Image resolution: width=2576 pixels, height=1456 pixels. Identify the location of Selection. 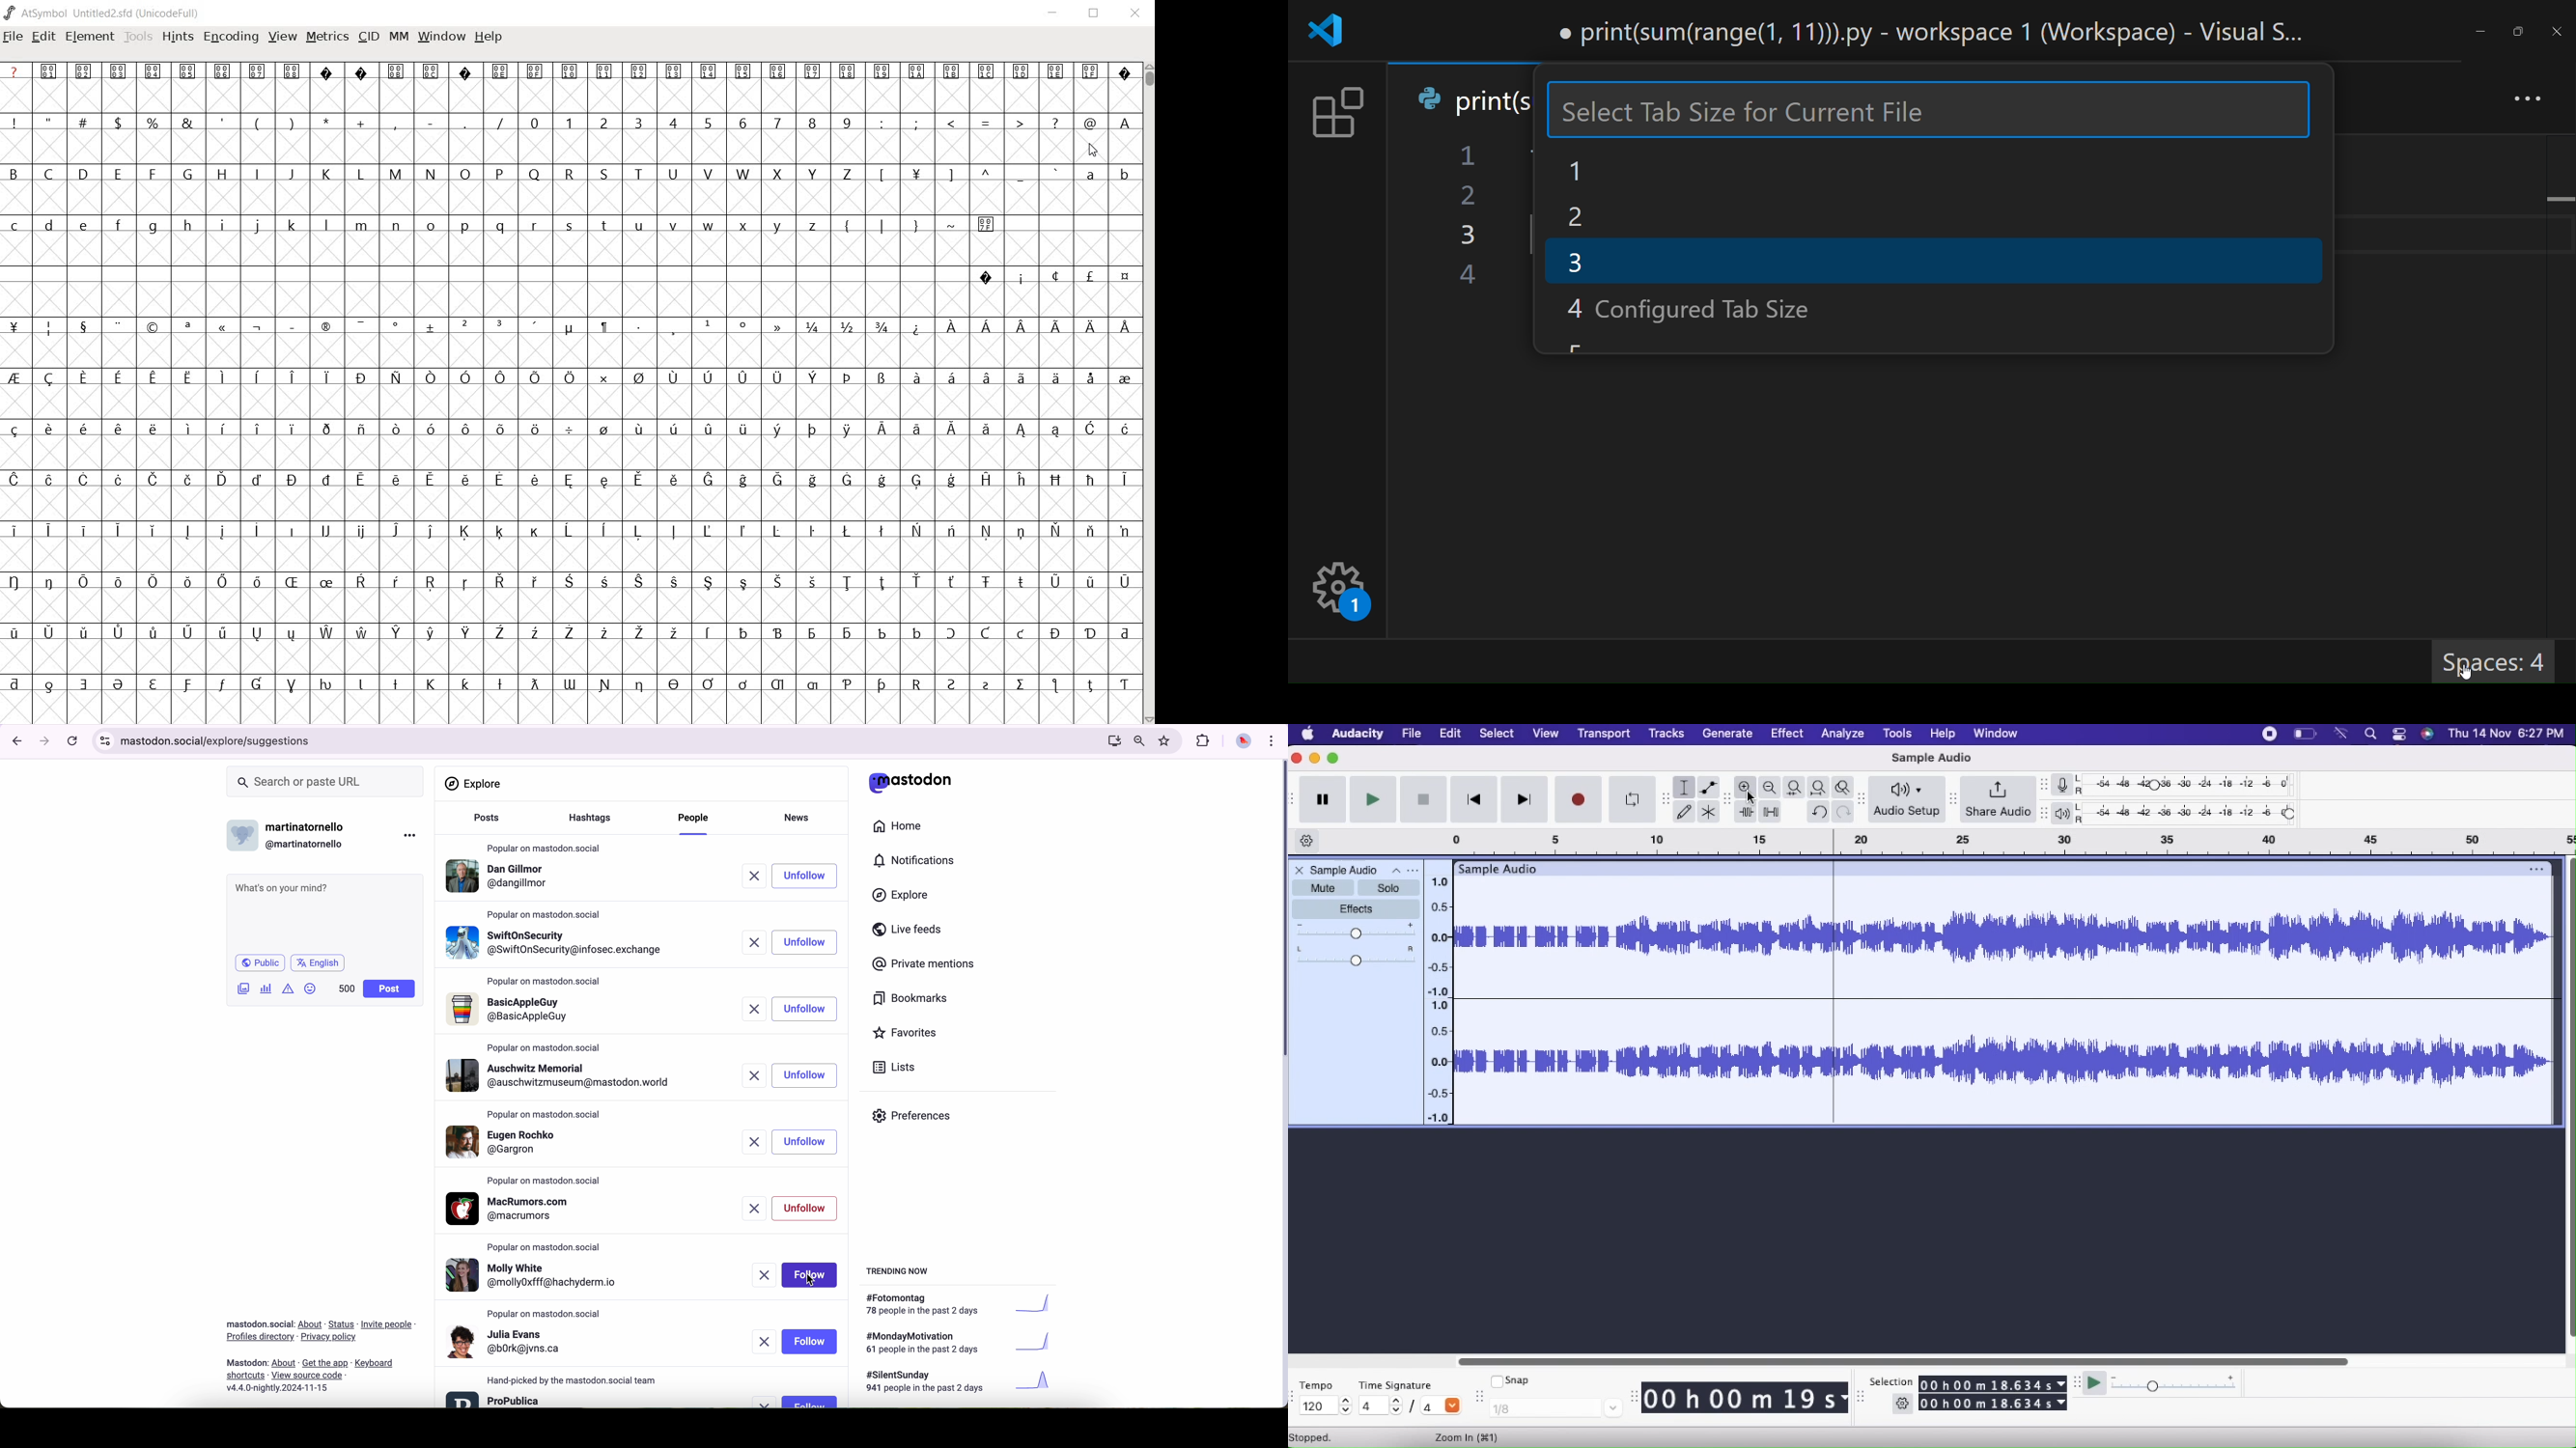
(1892, 1379).